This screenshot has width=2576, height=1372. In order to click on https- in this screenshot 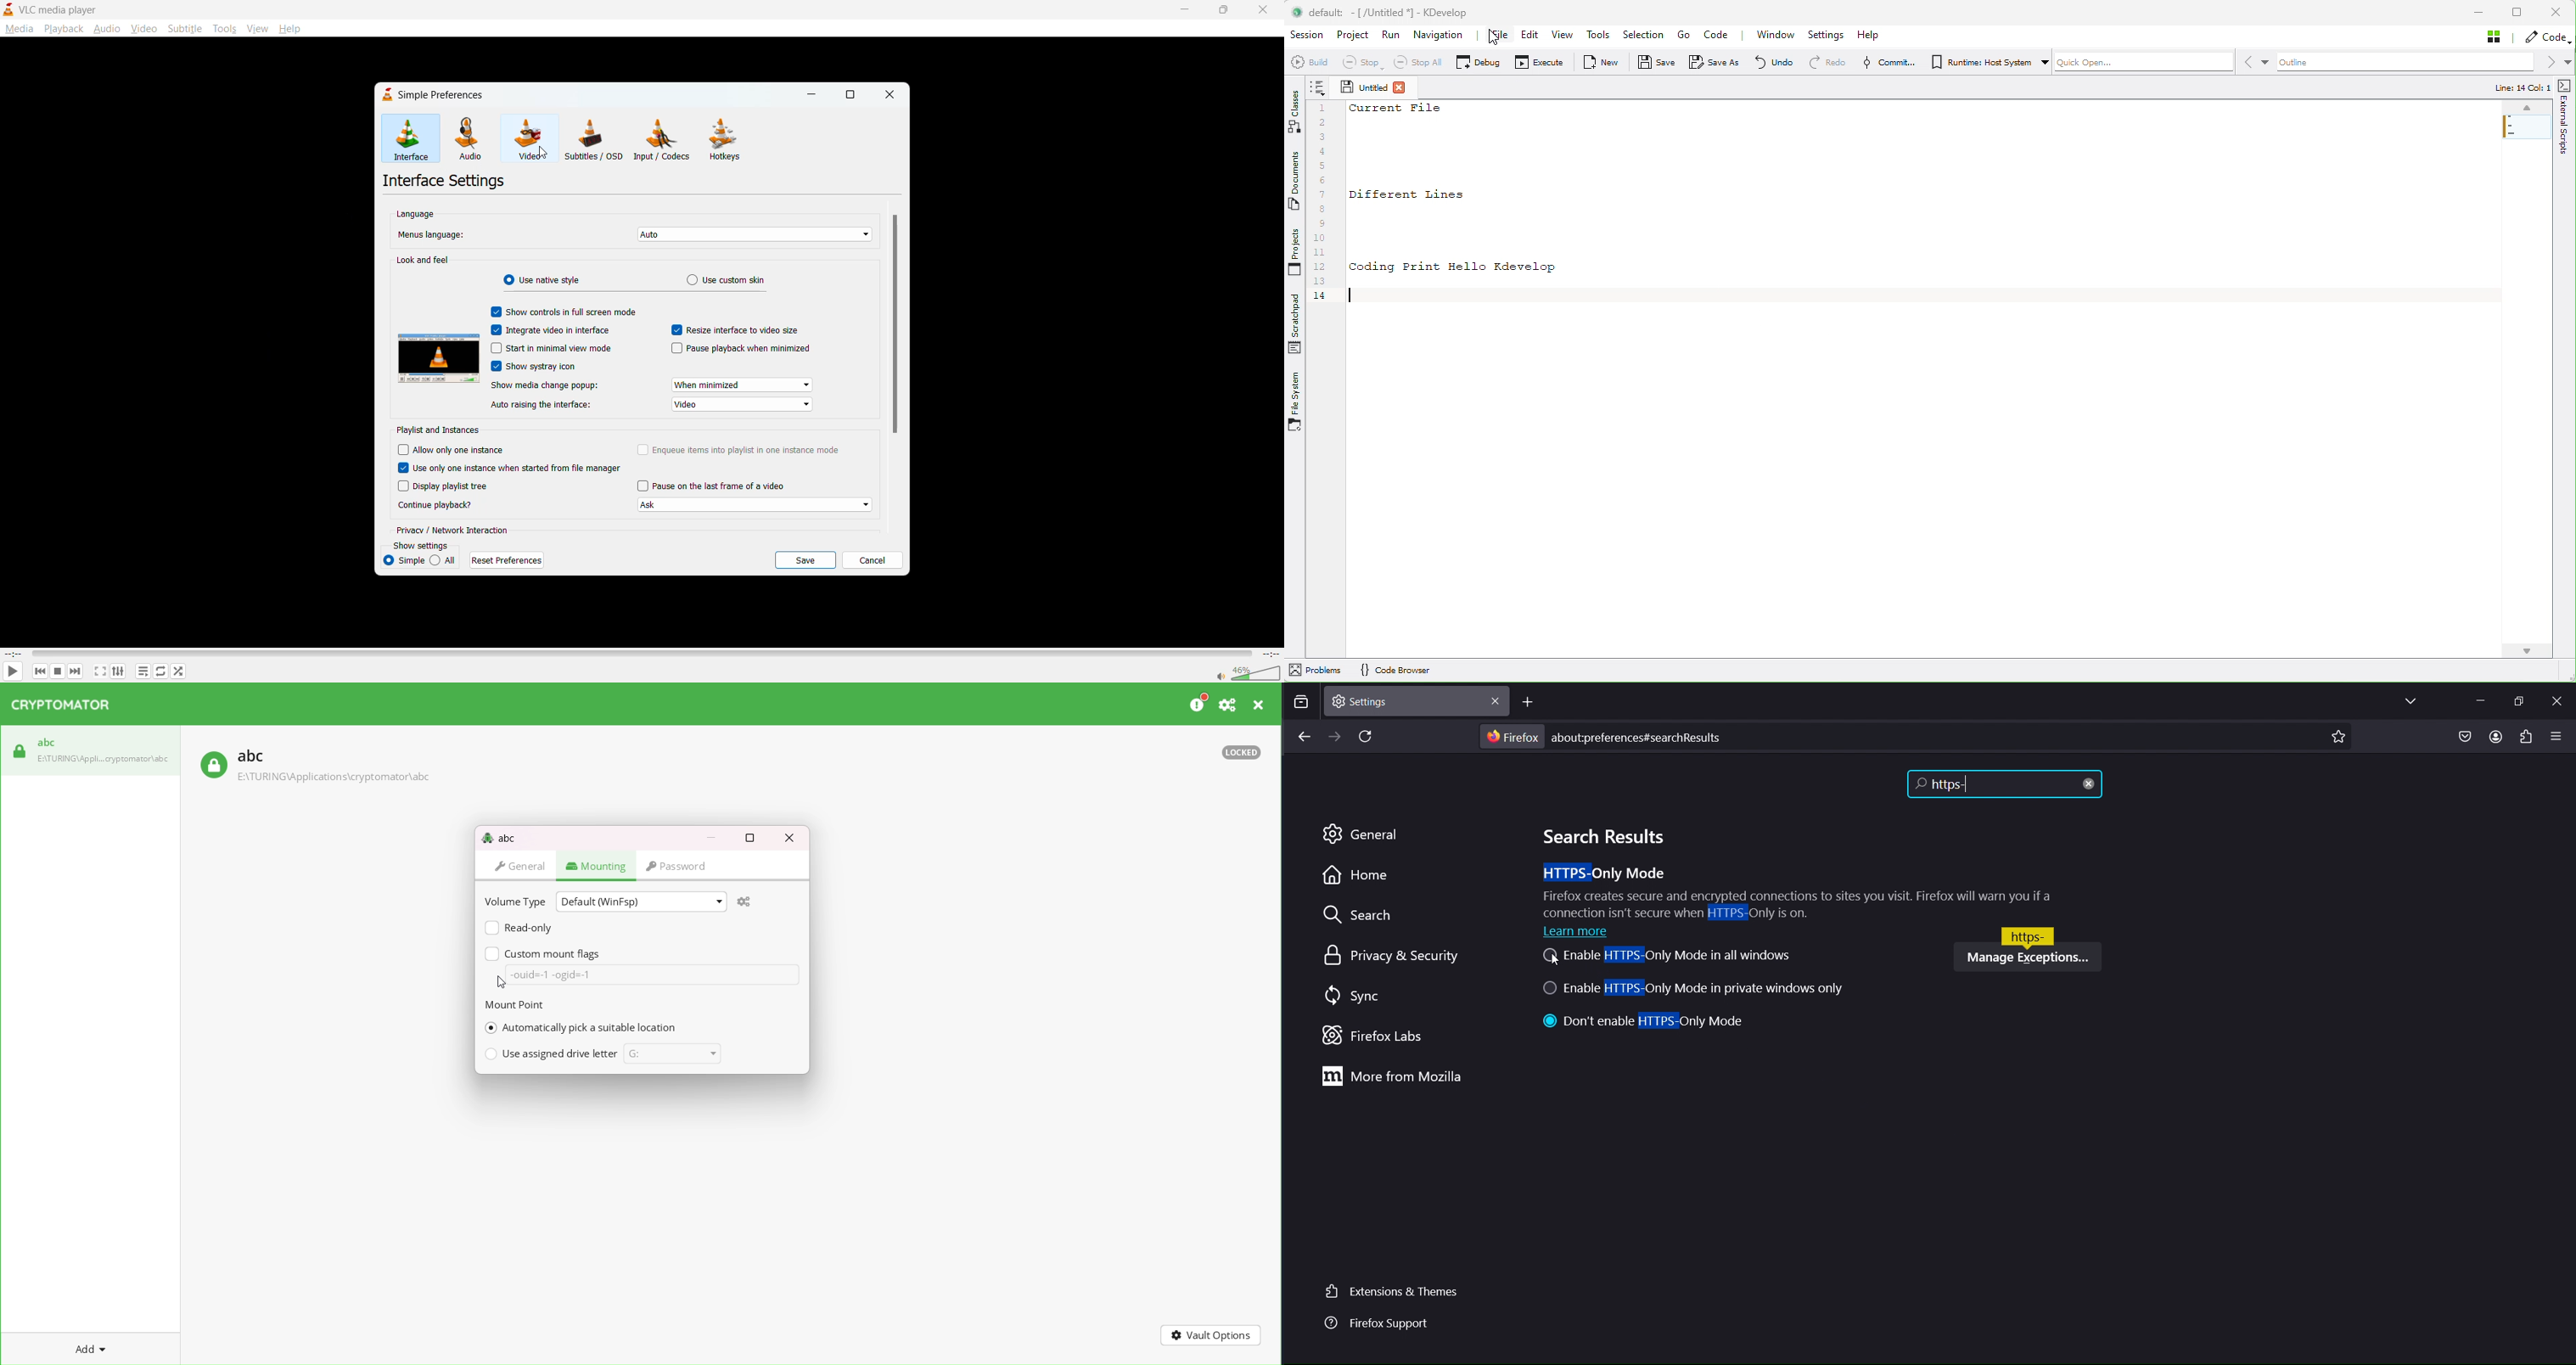, I will do `click(1978, 783)`.